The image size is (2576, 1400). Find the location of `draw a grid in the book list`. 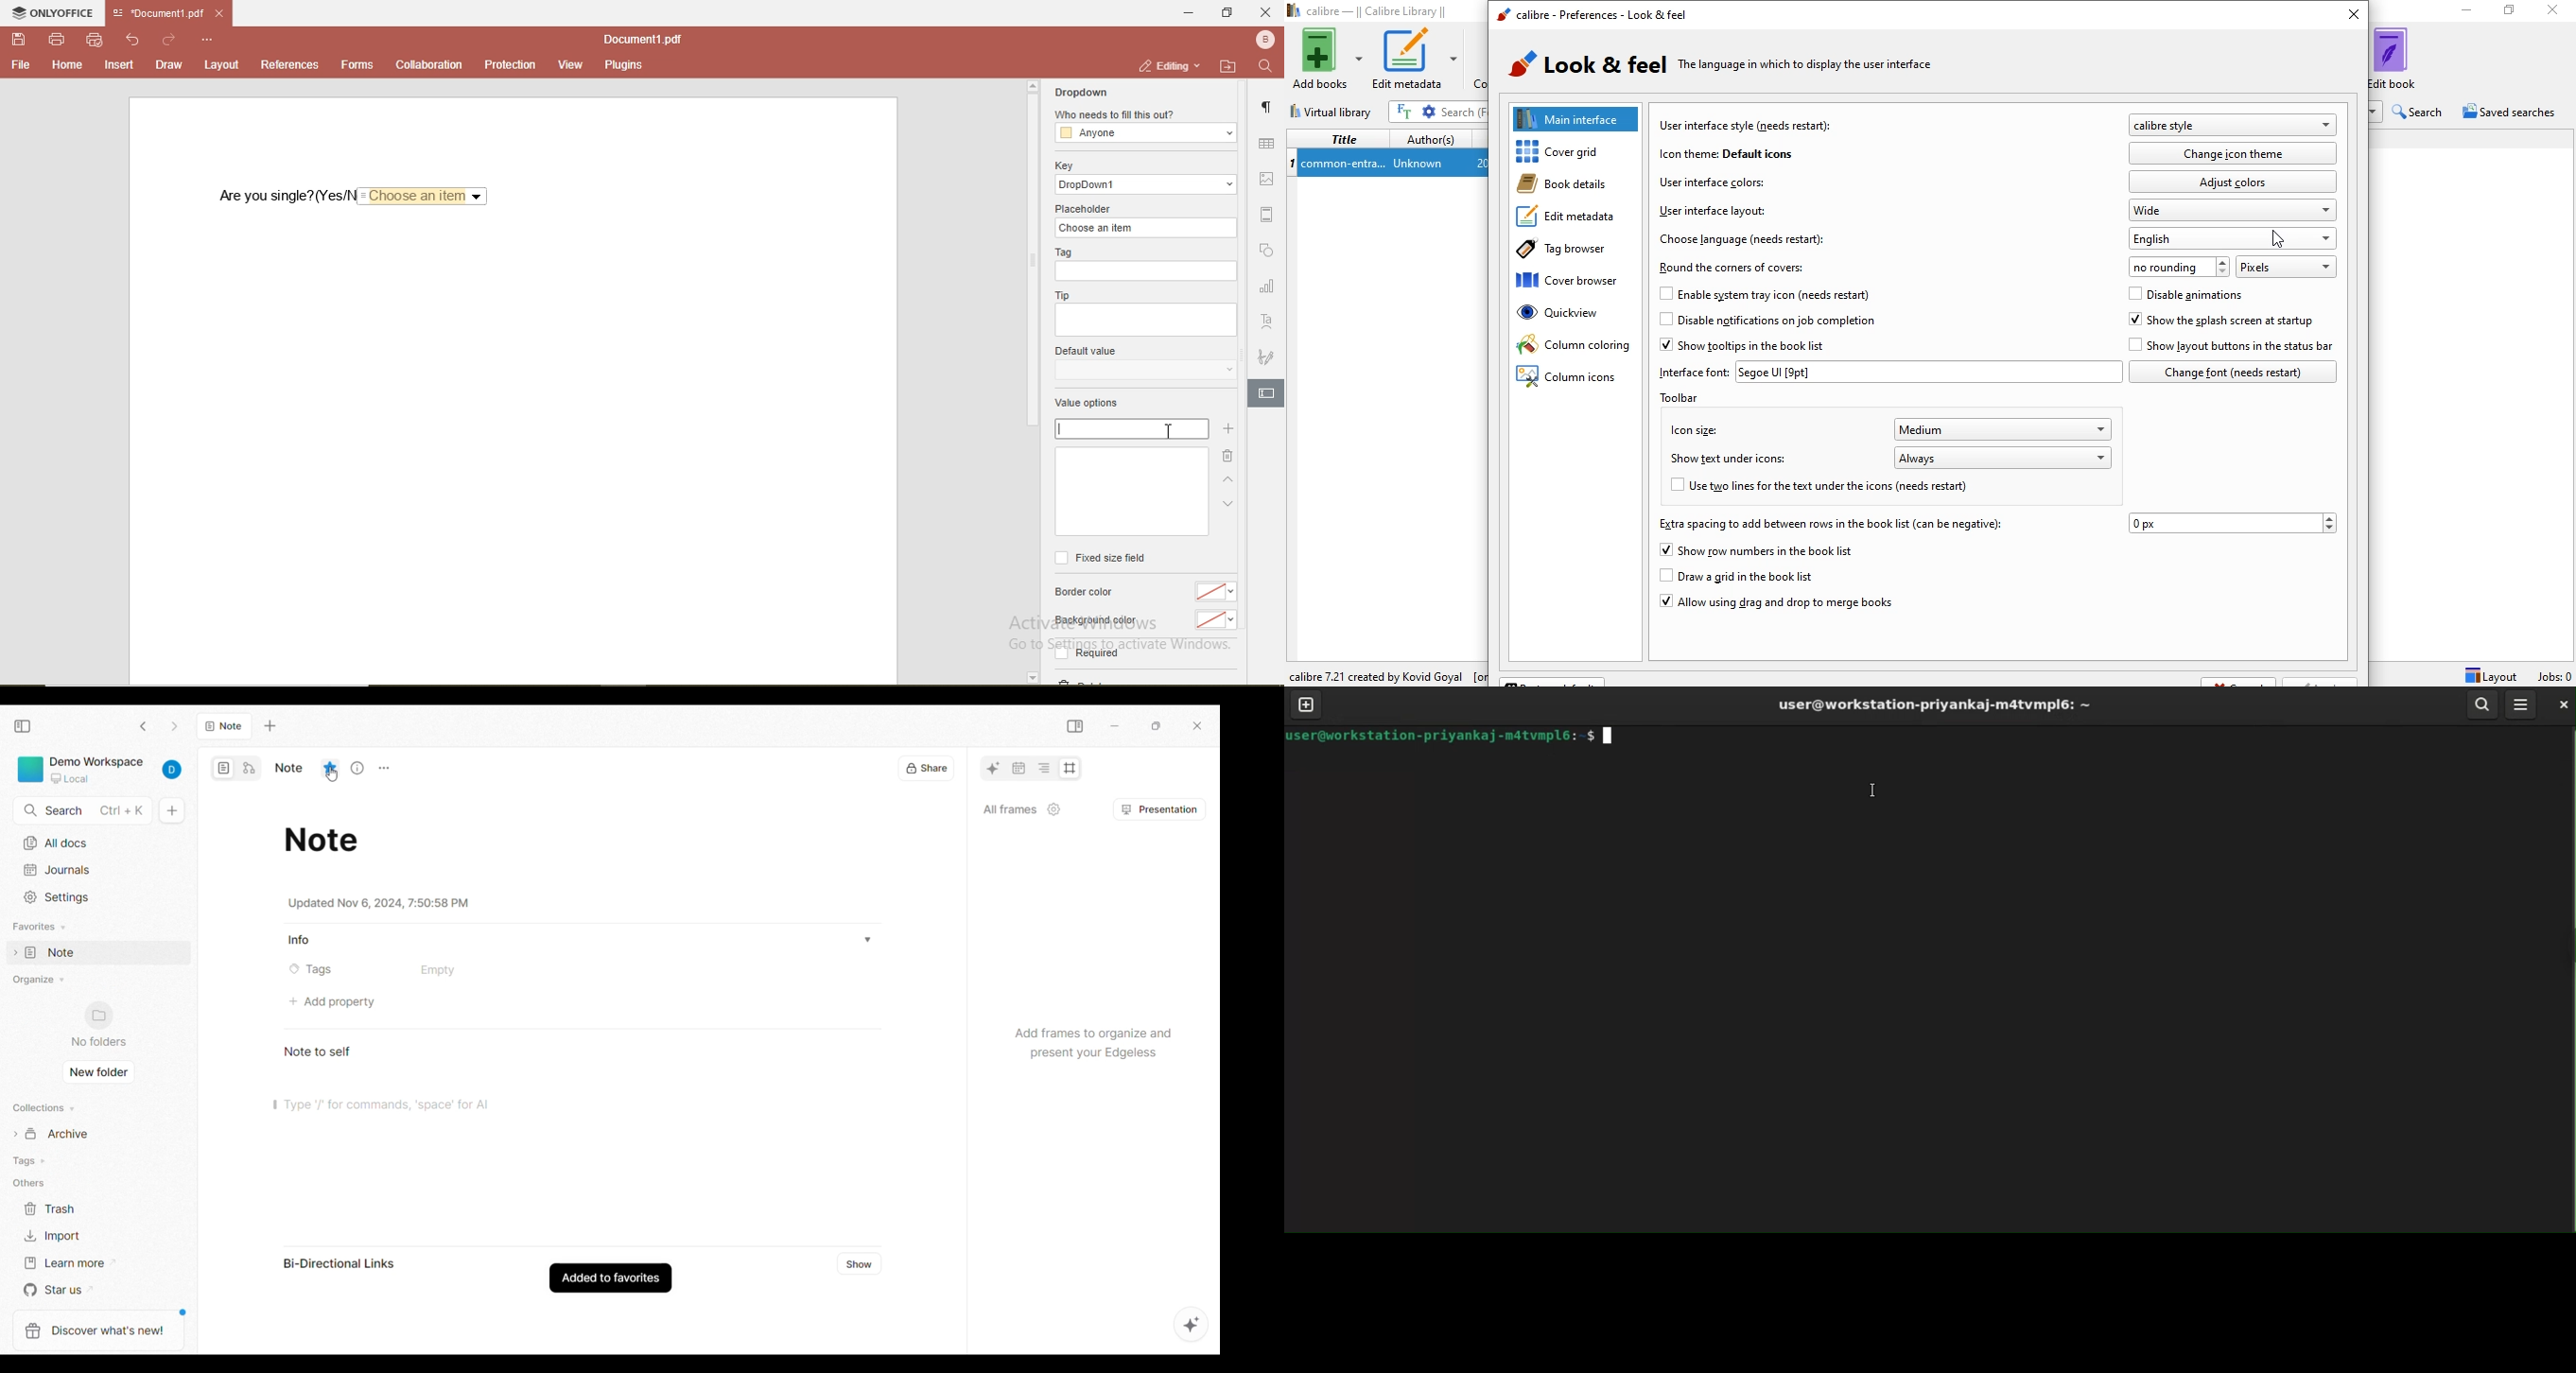

draw a grid in the book list is located at coordinates (1752, 577).